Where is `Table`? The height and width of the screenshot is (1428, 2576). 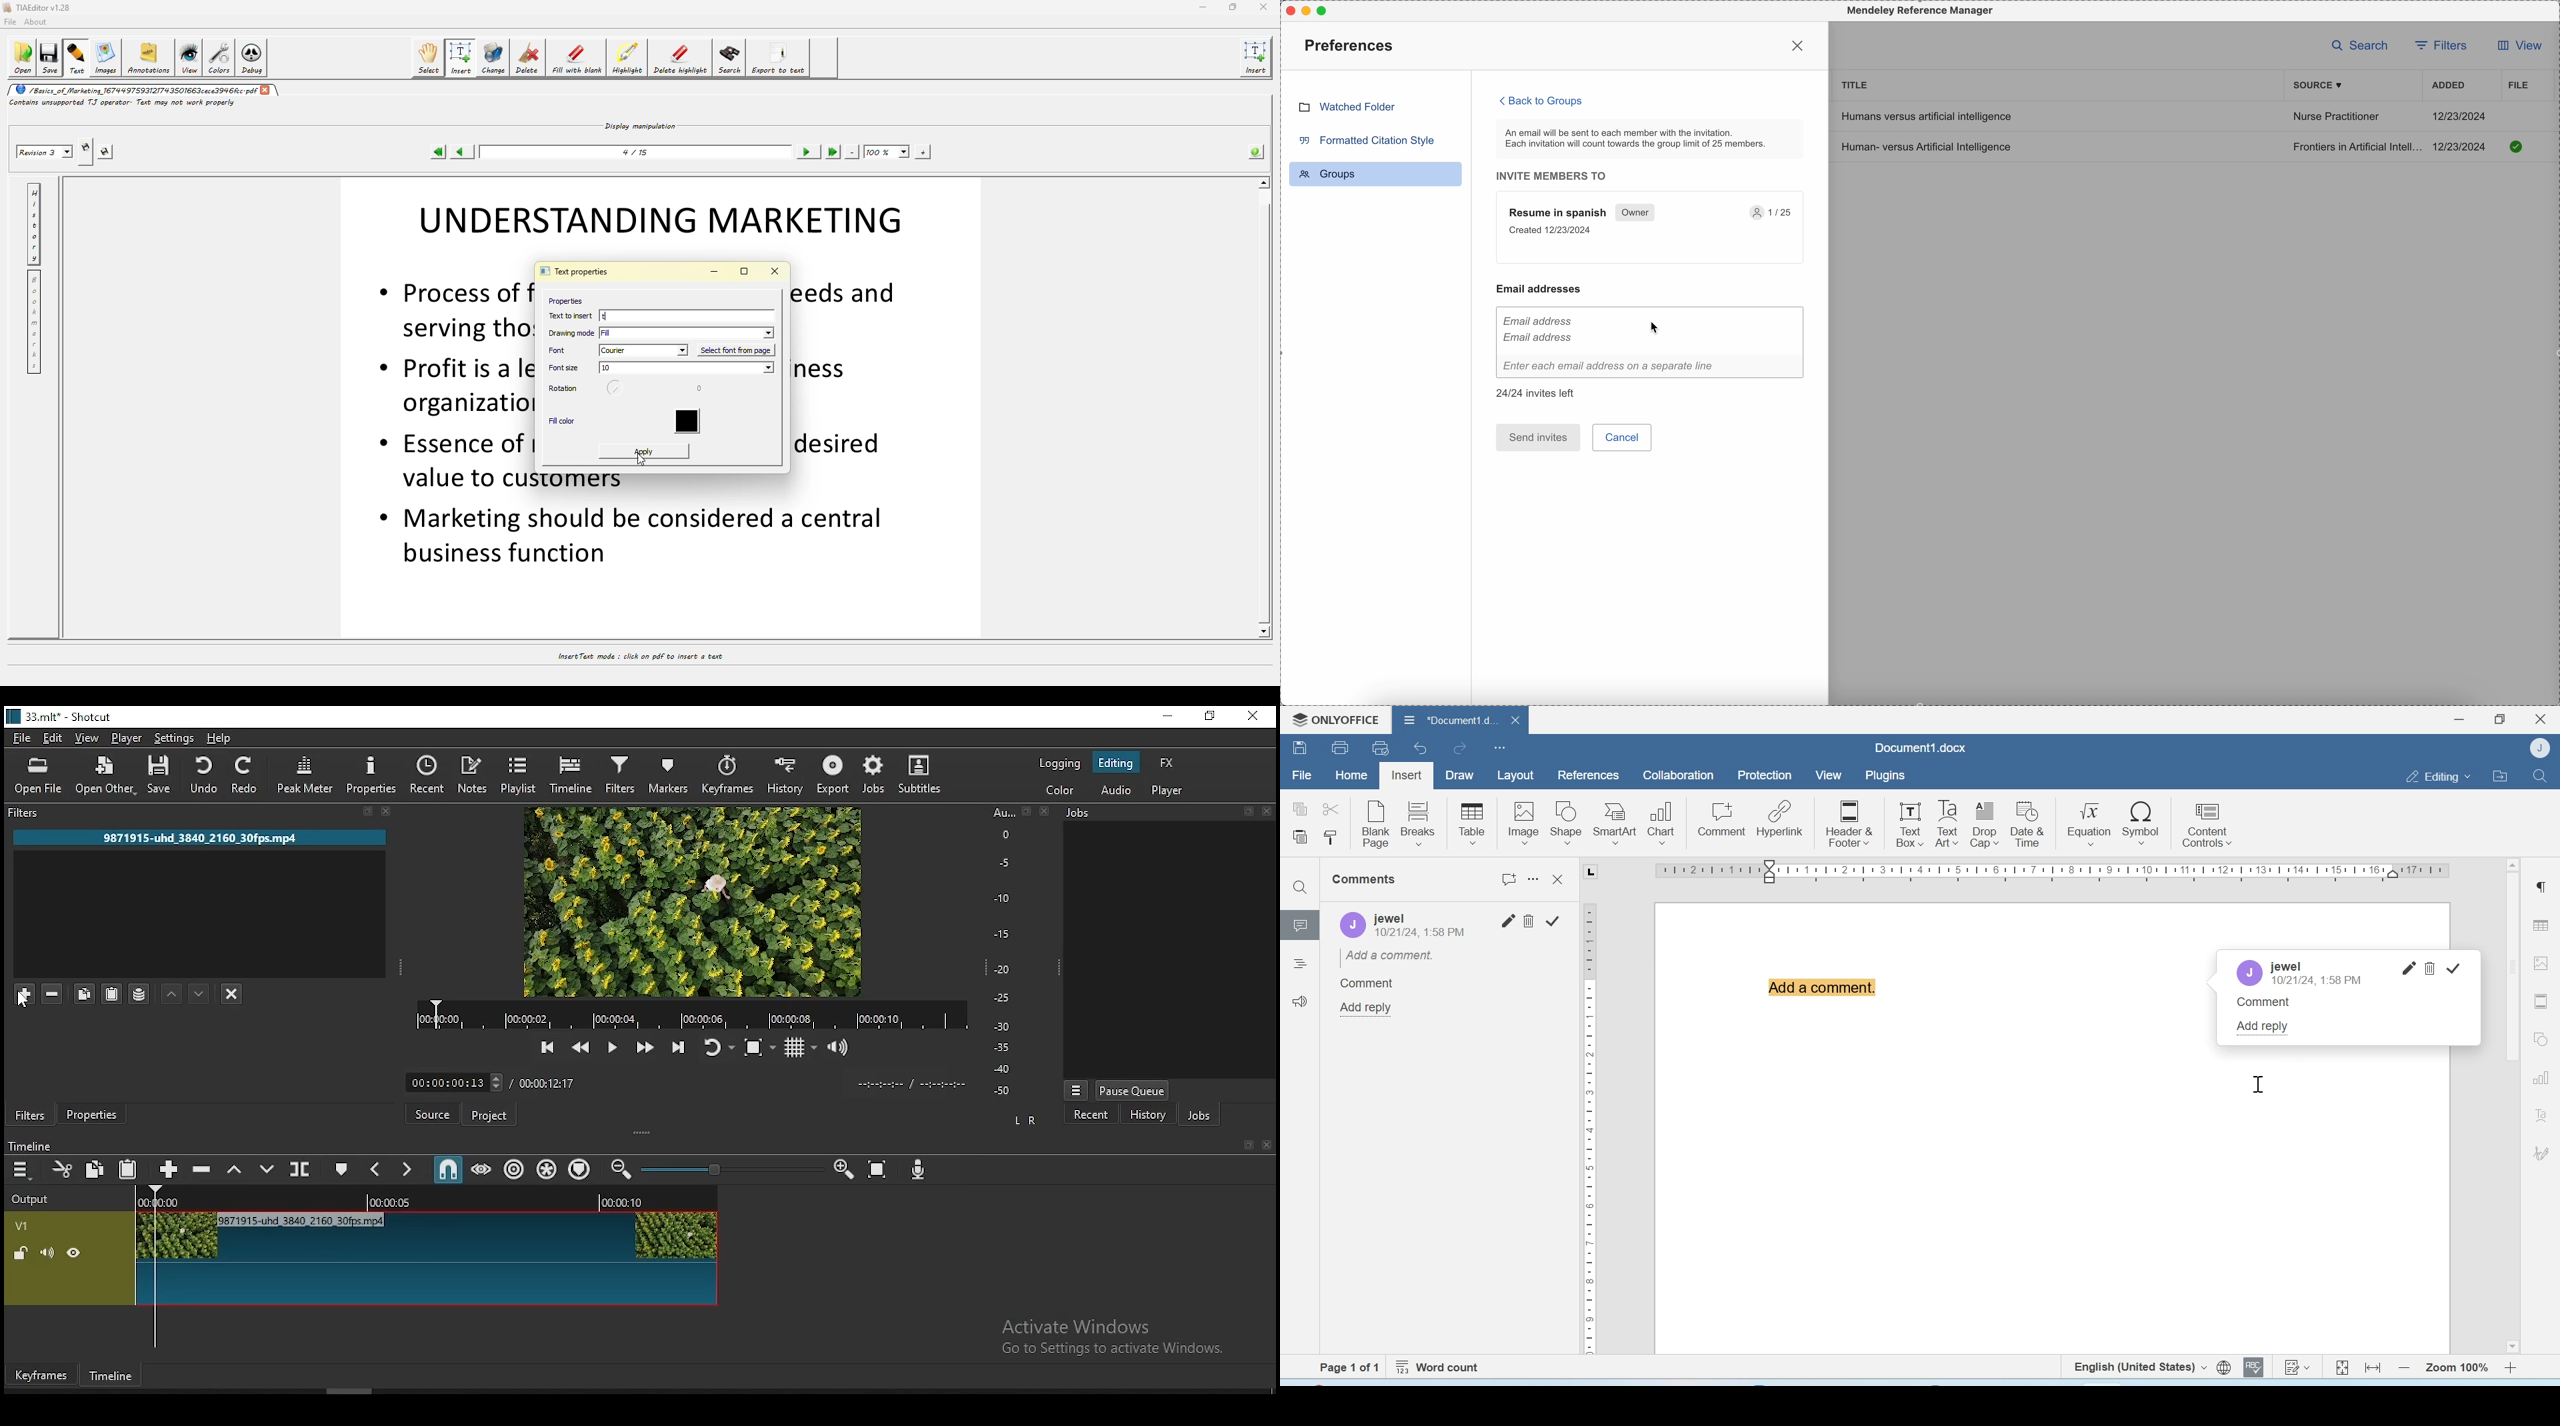
Table is located at coordinates (1472, 823).